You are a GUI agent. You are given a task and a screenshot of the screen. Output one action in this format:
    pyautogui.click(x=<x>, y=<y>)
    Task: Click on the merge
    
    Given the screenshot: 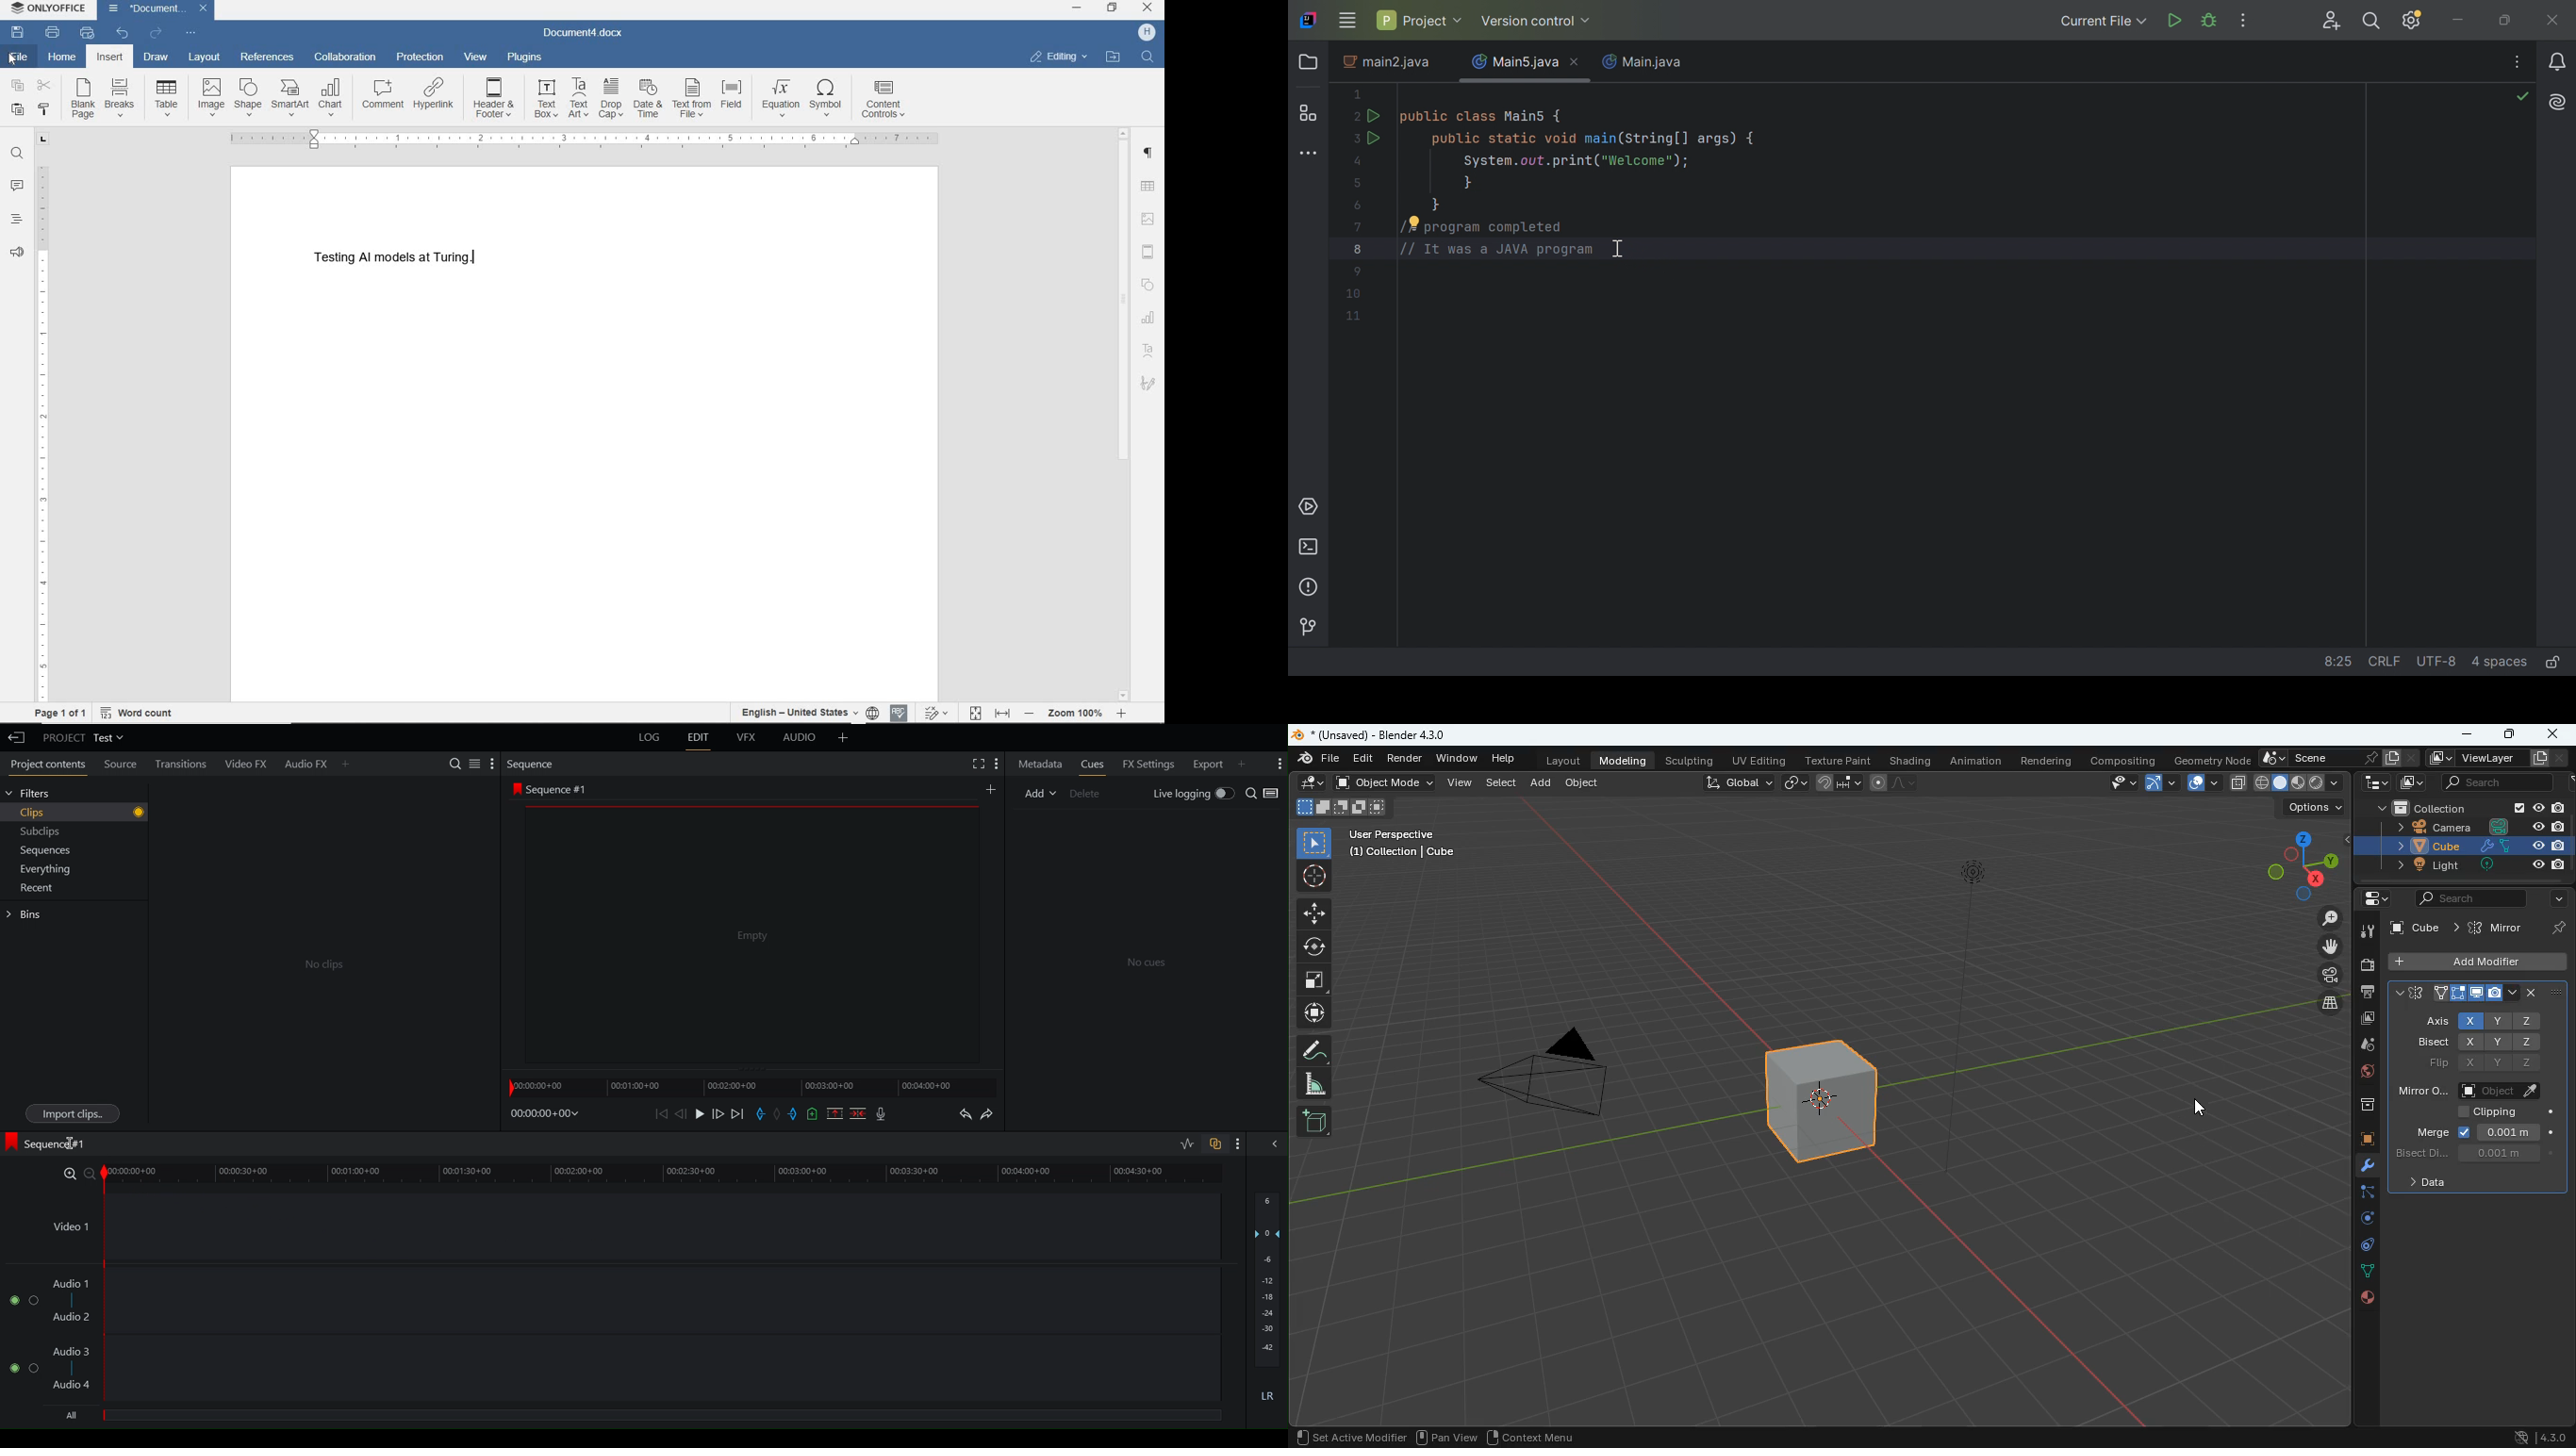 What is the action you would take?
    pyautogui.click(x=2482, y=1132)
    